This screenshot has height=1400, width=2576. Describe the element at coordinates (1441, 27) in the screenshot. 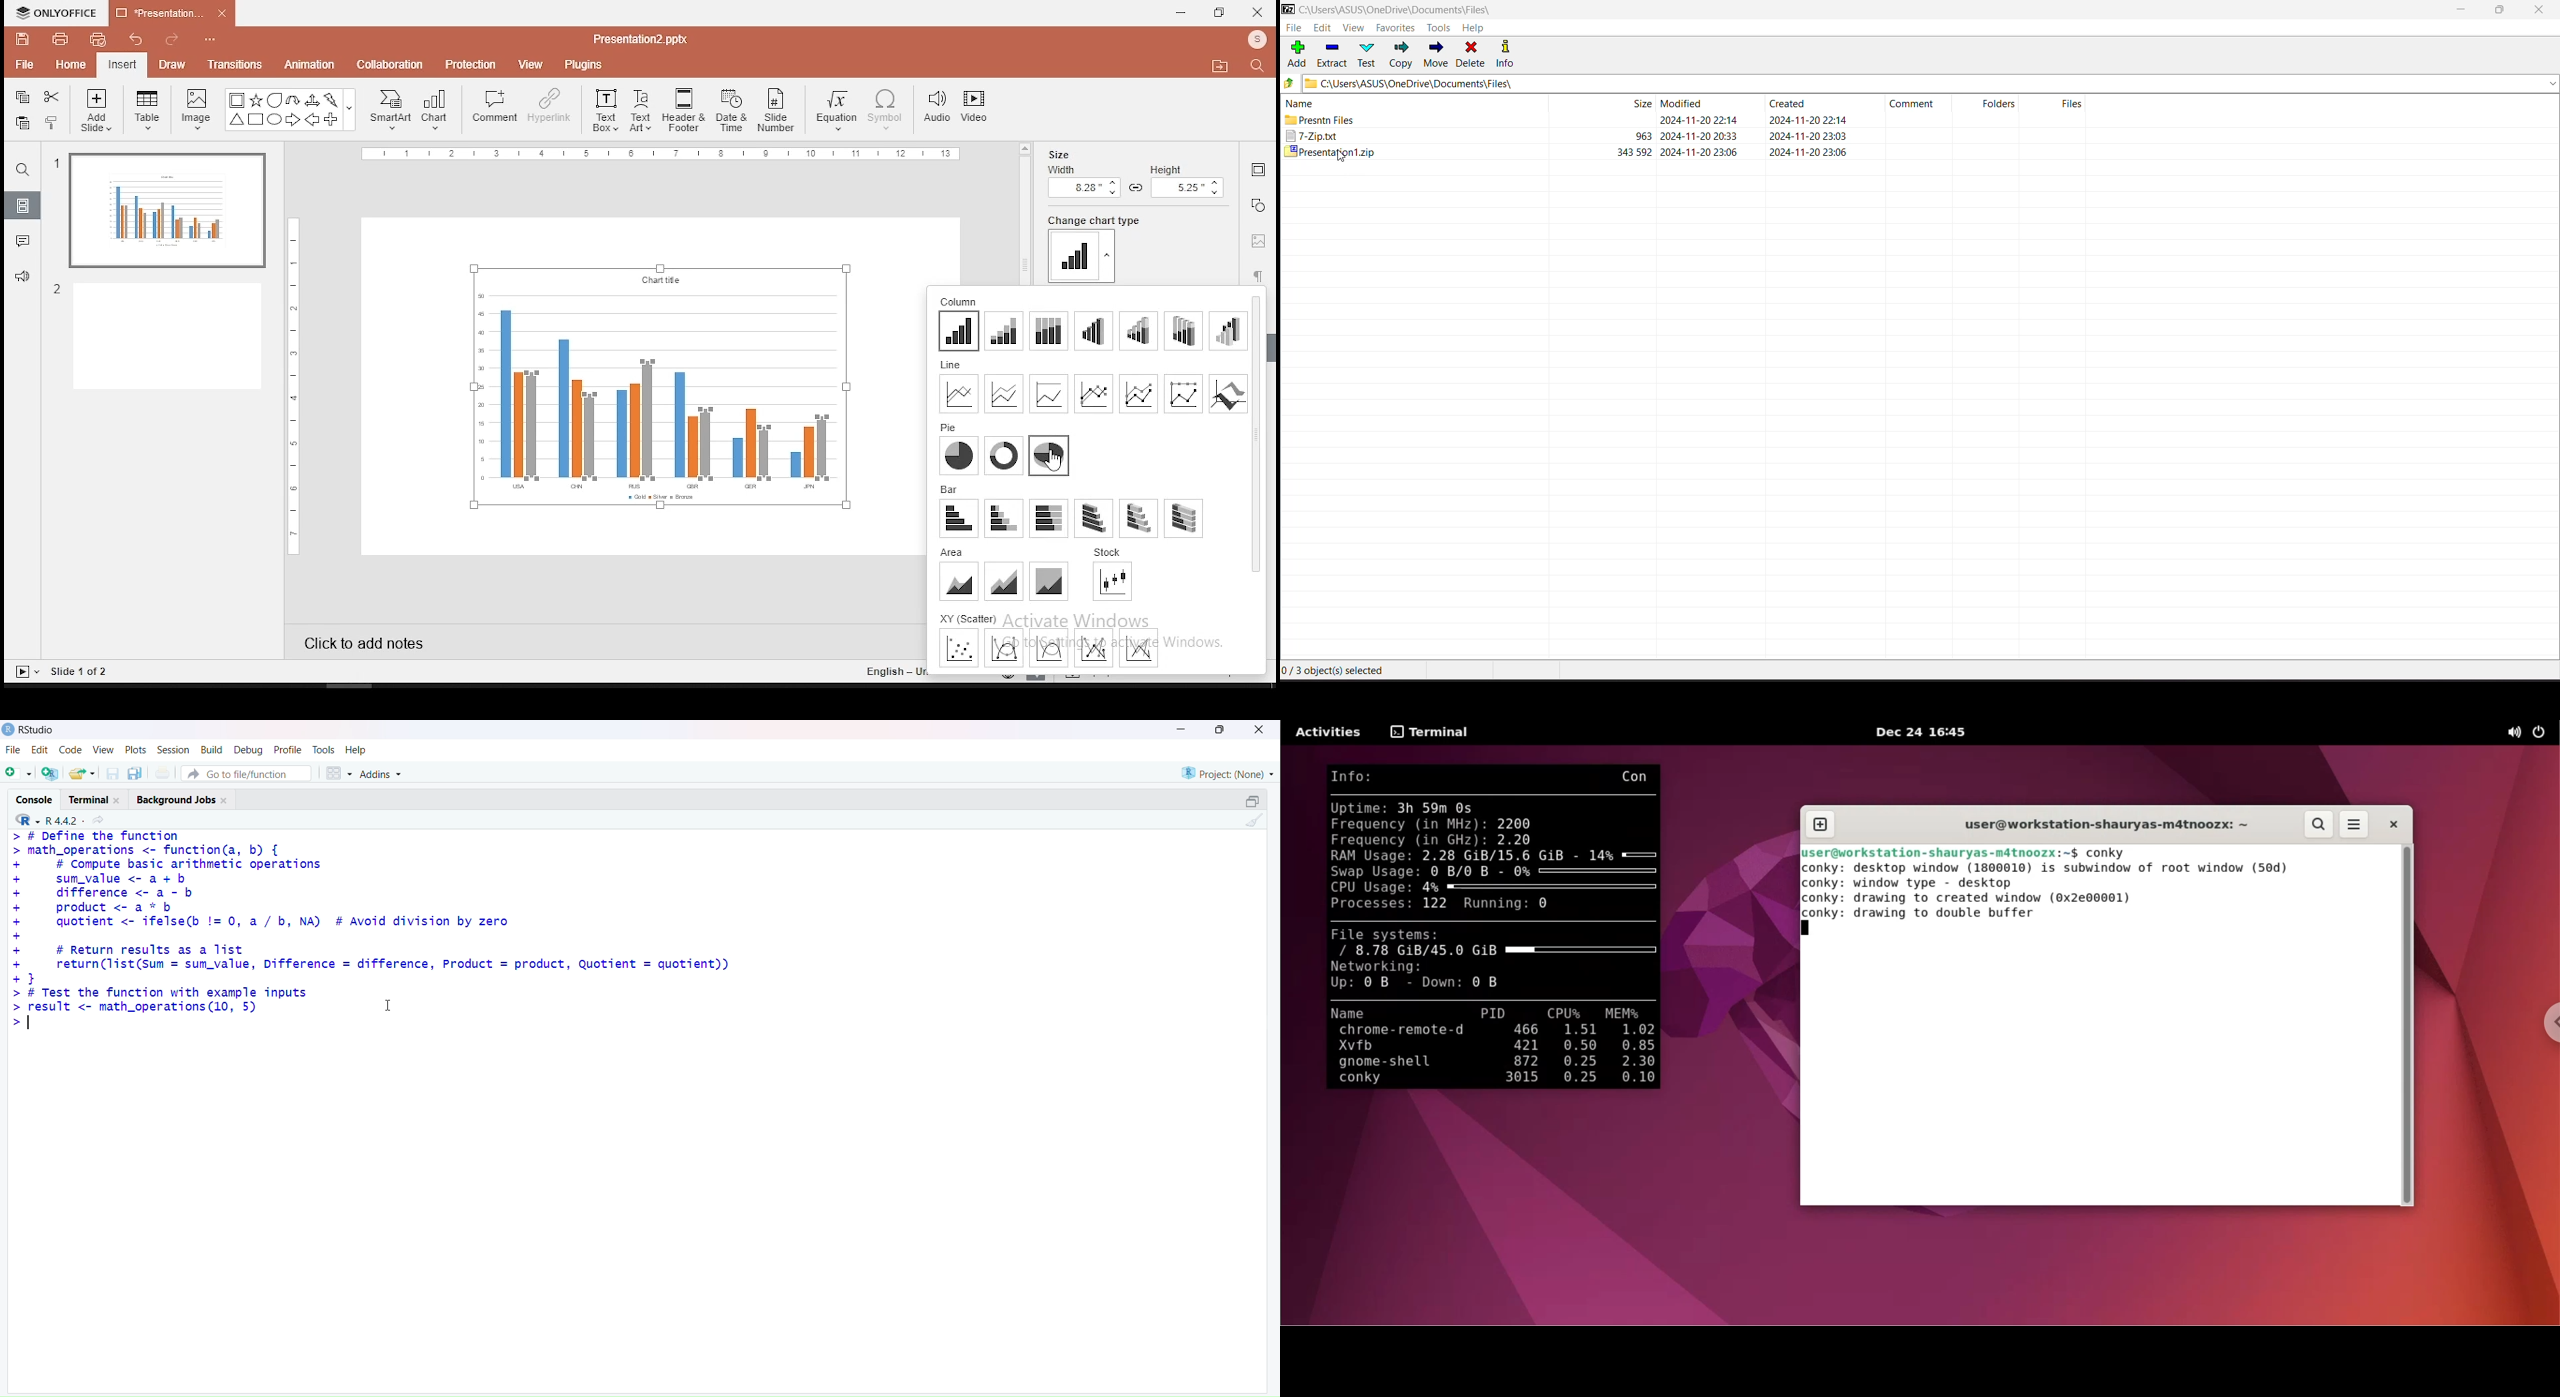

I see `Tools` at that location.